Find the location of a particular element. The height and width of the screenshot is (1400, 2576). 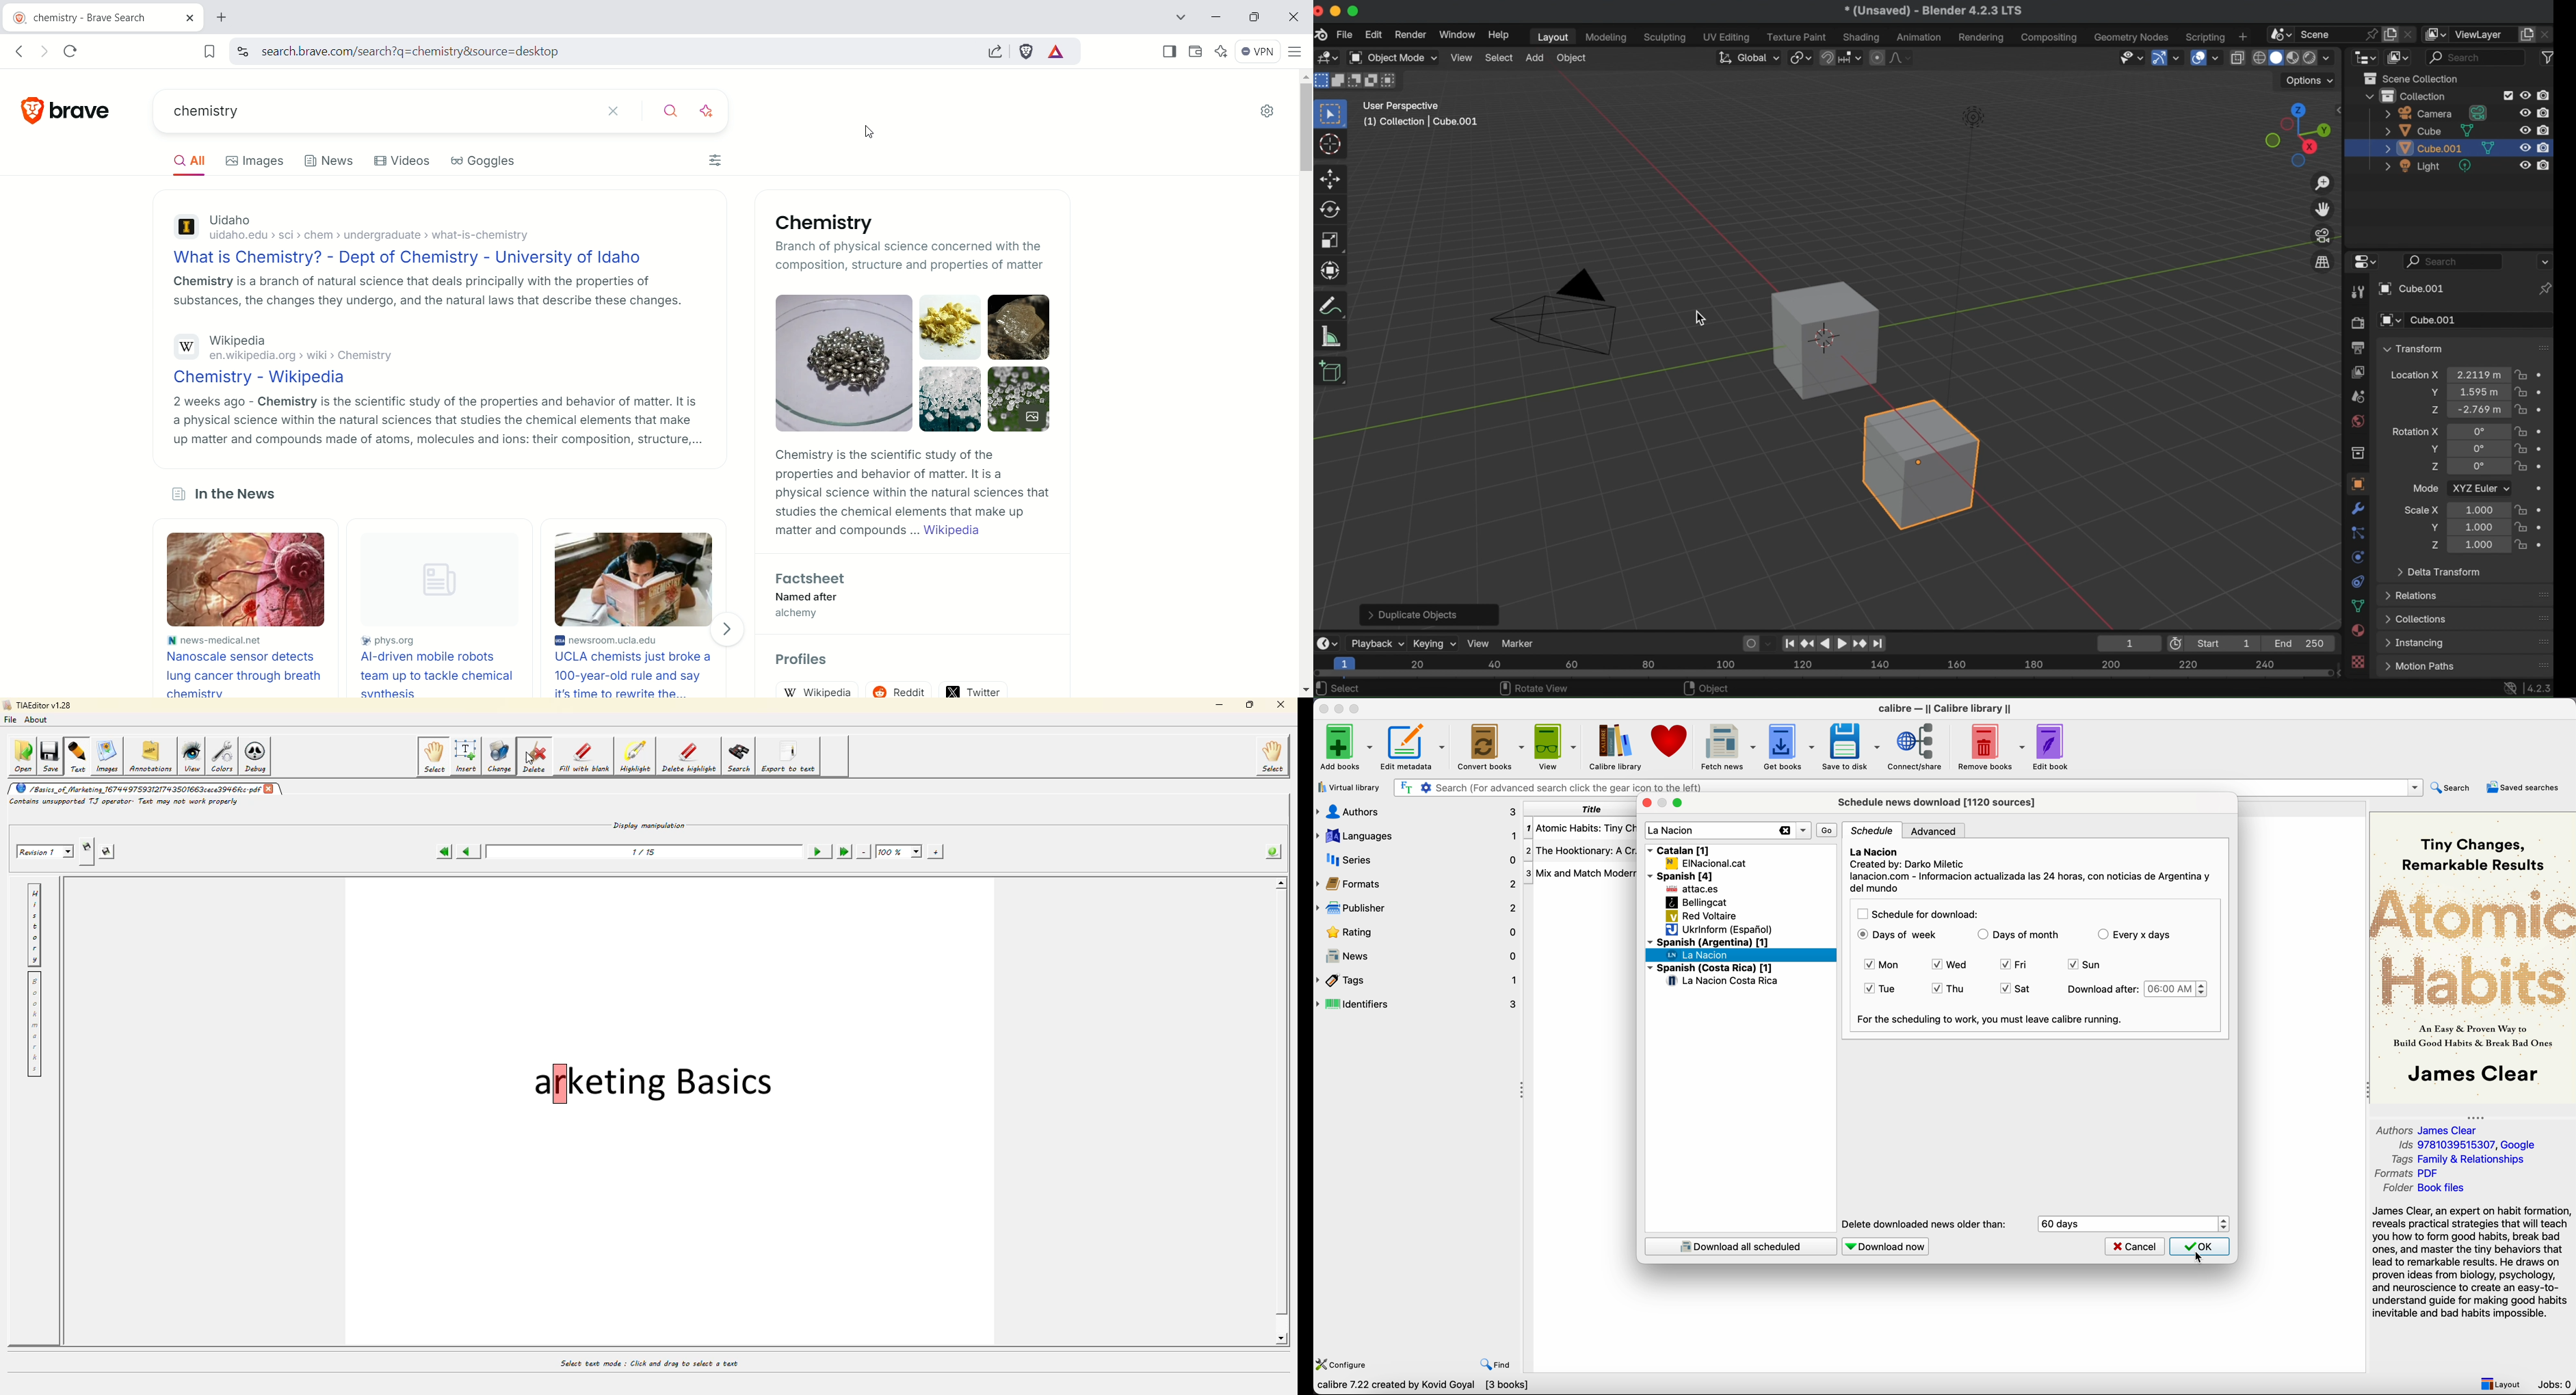

transform dropdown is located at coordinates (2413, 349).